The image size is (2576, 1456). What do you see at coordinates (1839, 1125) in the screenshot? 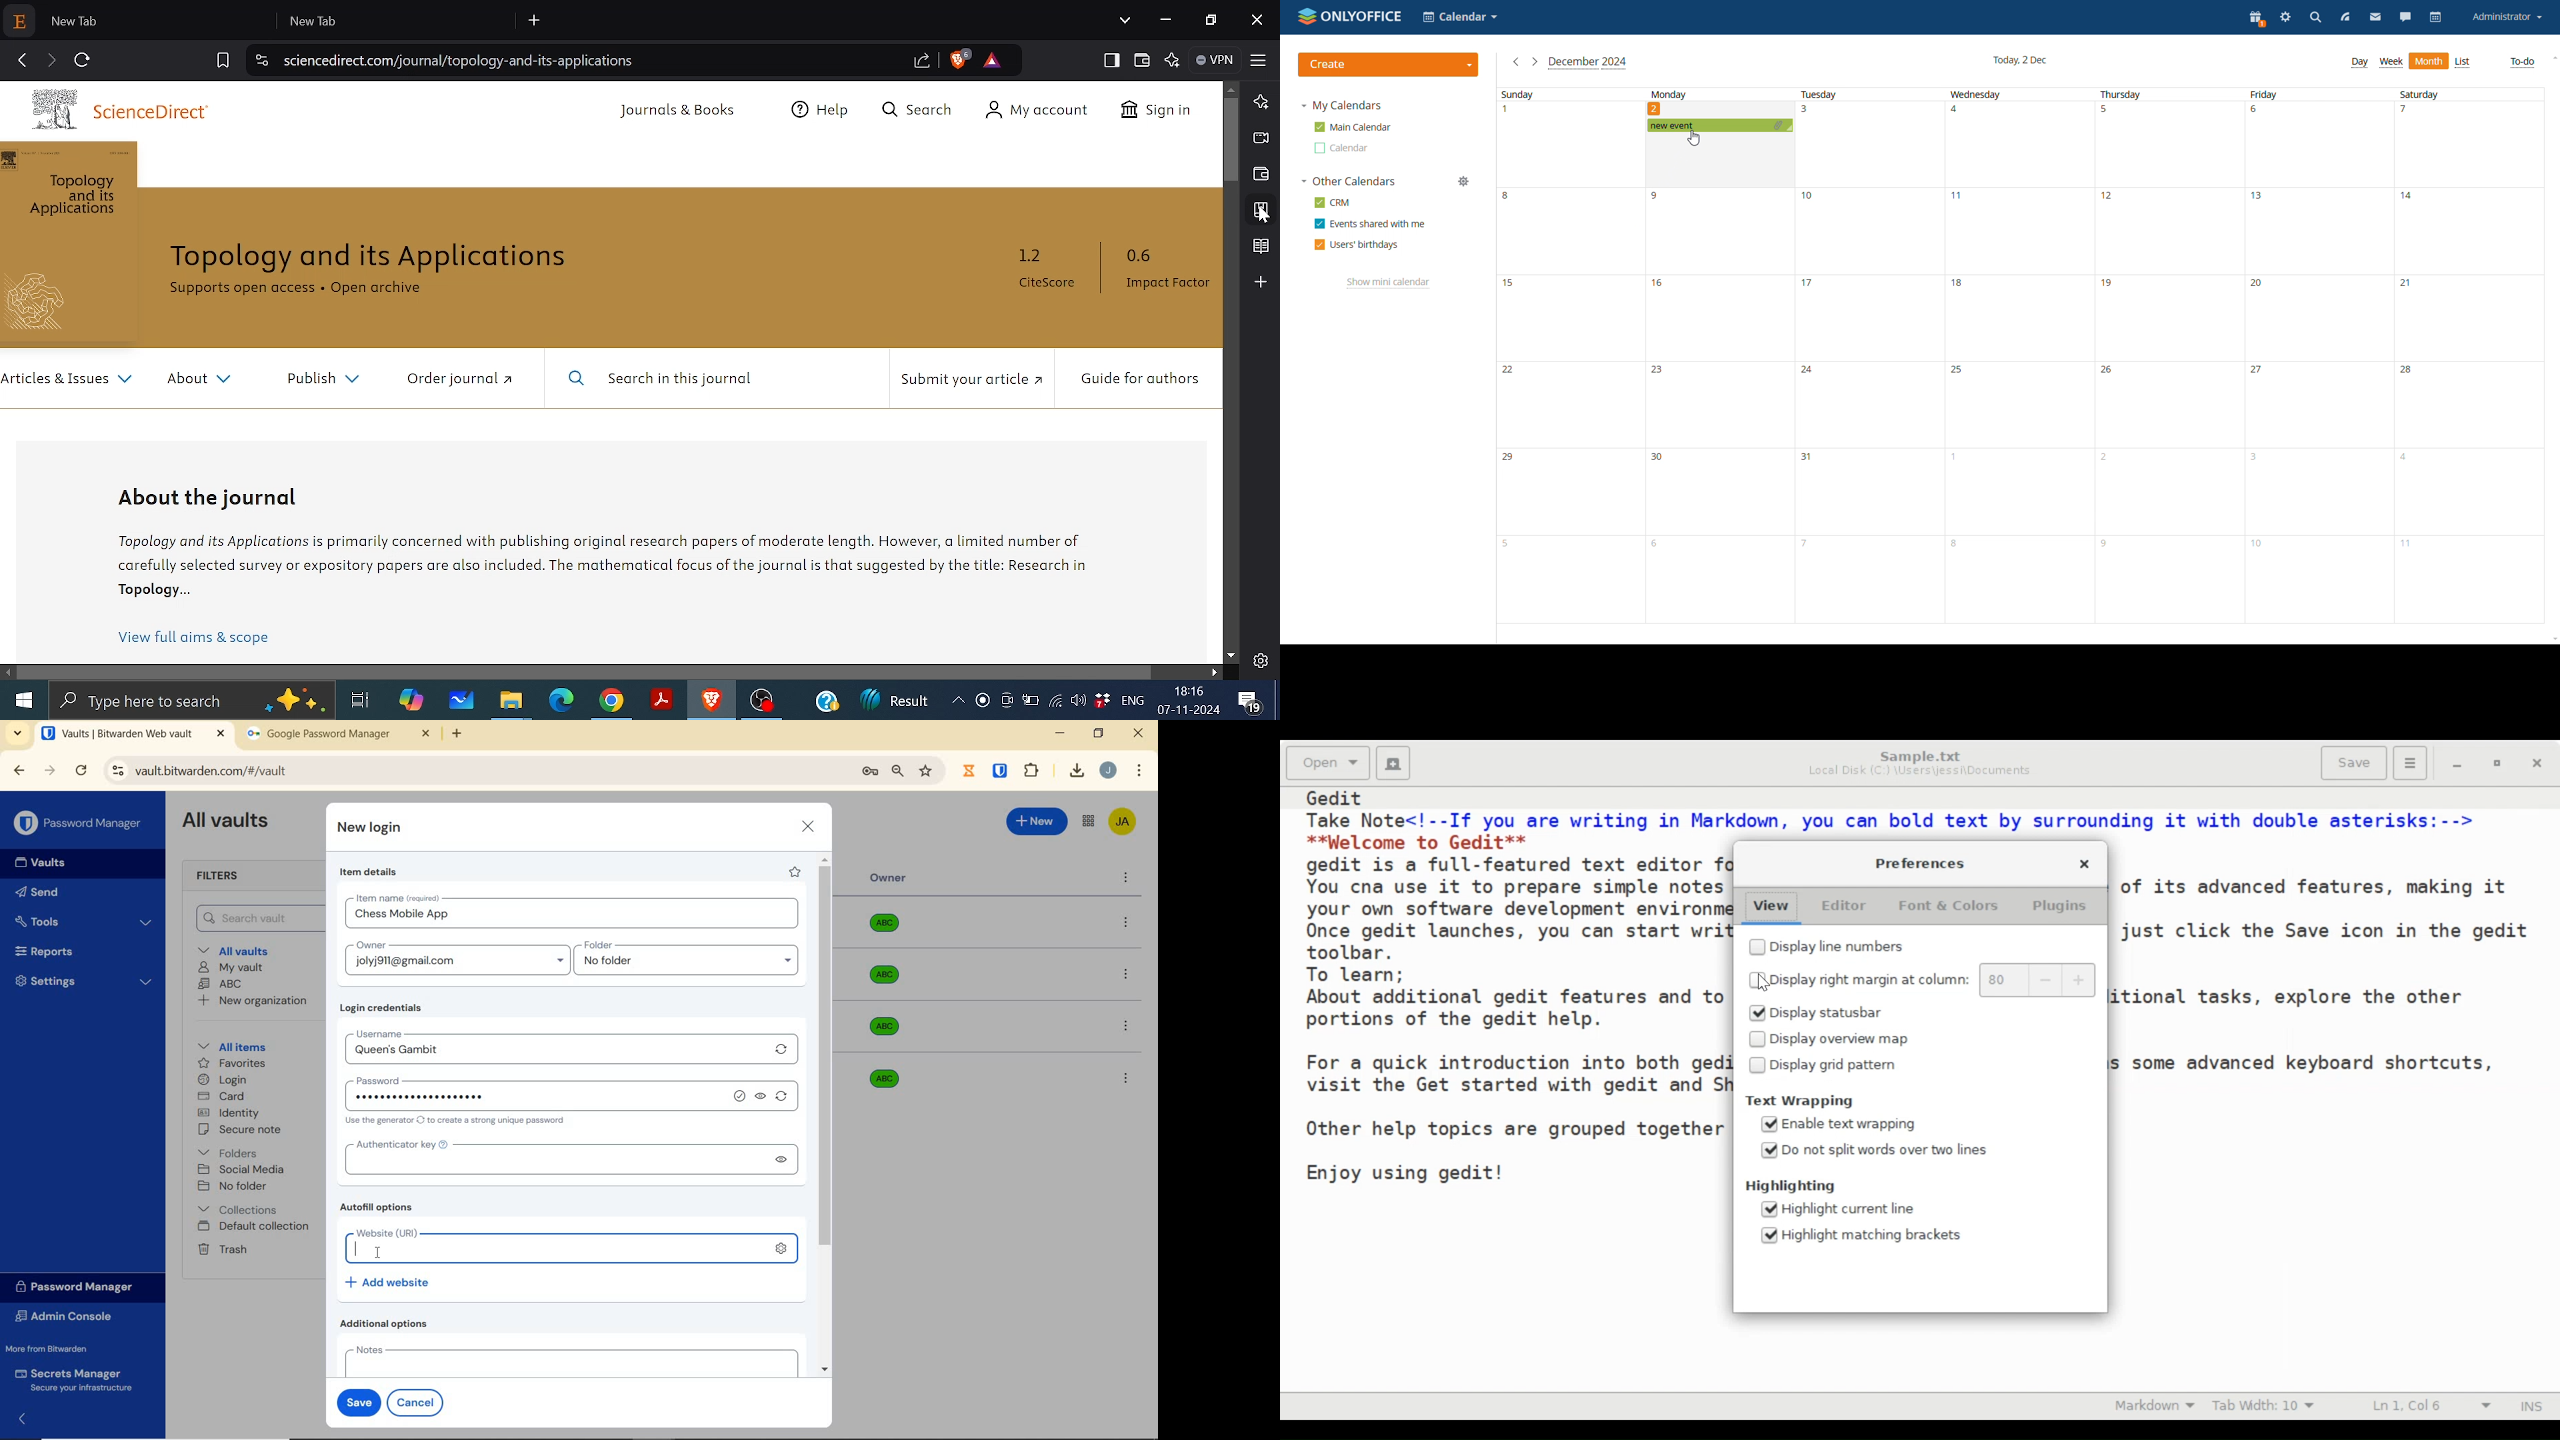
I see `(un)select Enable text wrapping` at bounding box center [1839, 1125].